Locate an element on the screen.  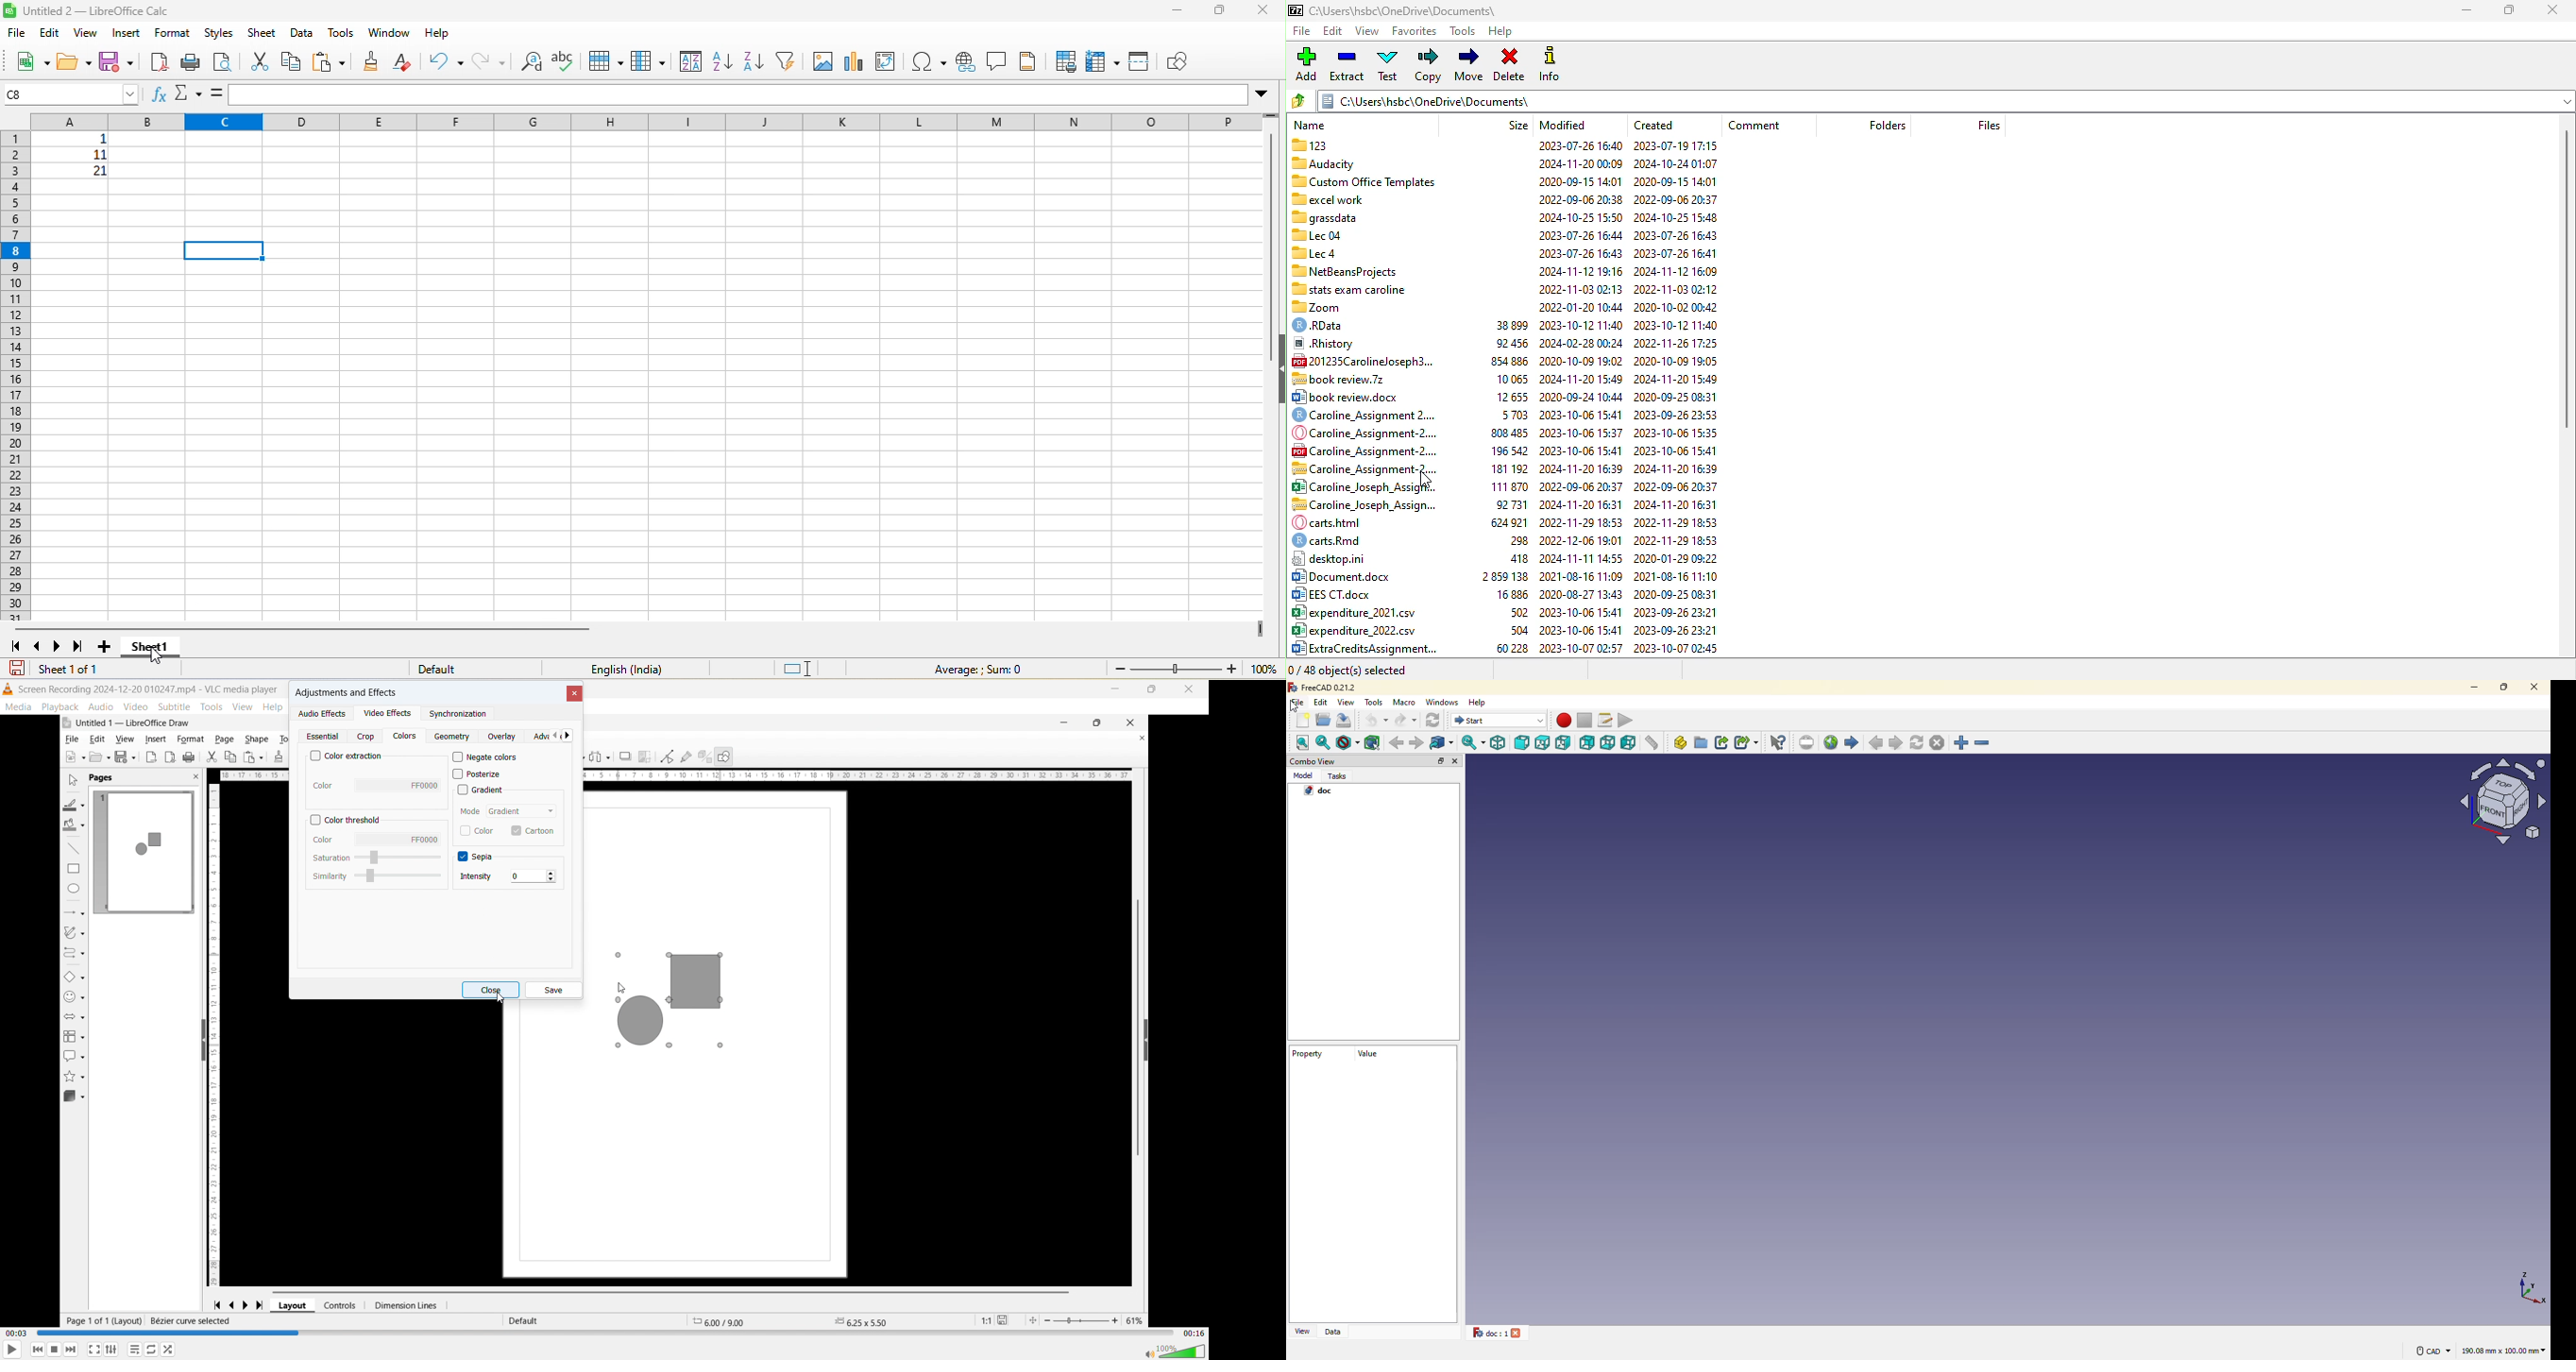
Close is located at coordinates (1191, 689).